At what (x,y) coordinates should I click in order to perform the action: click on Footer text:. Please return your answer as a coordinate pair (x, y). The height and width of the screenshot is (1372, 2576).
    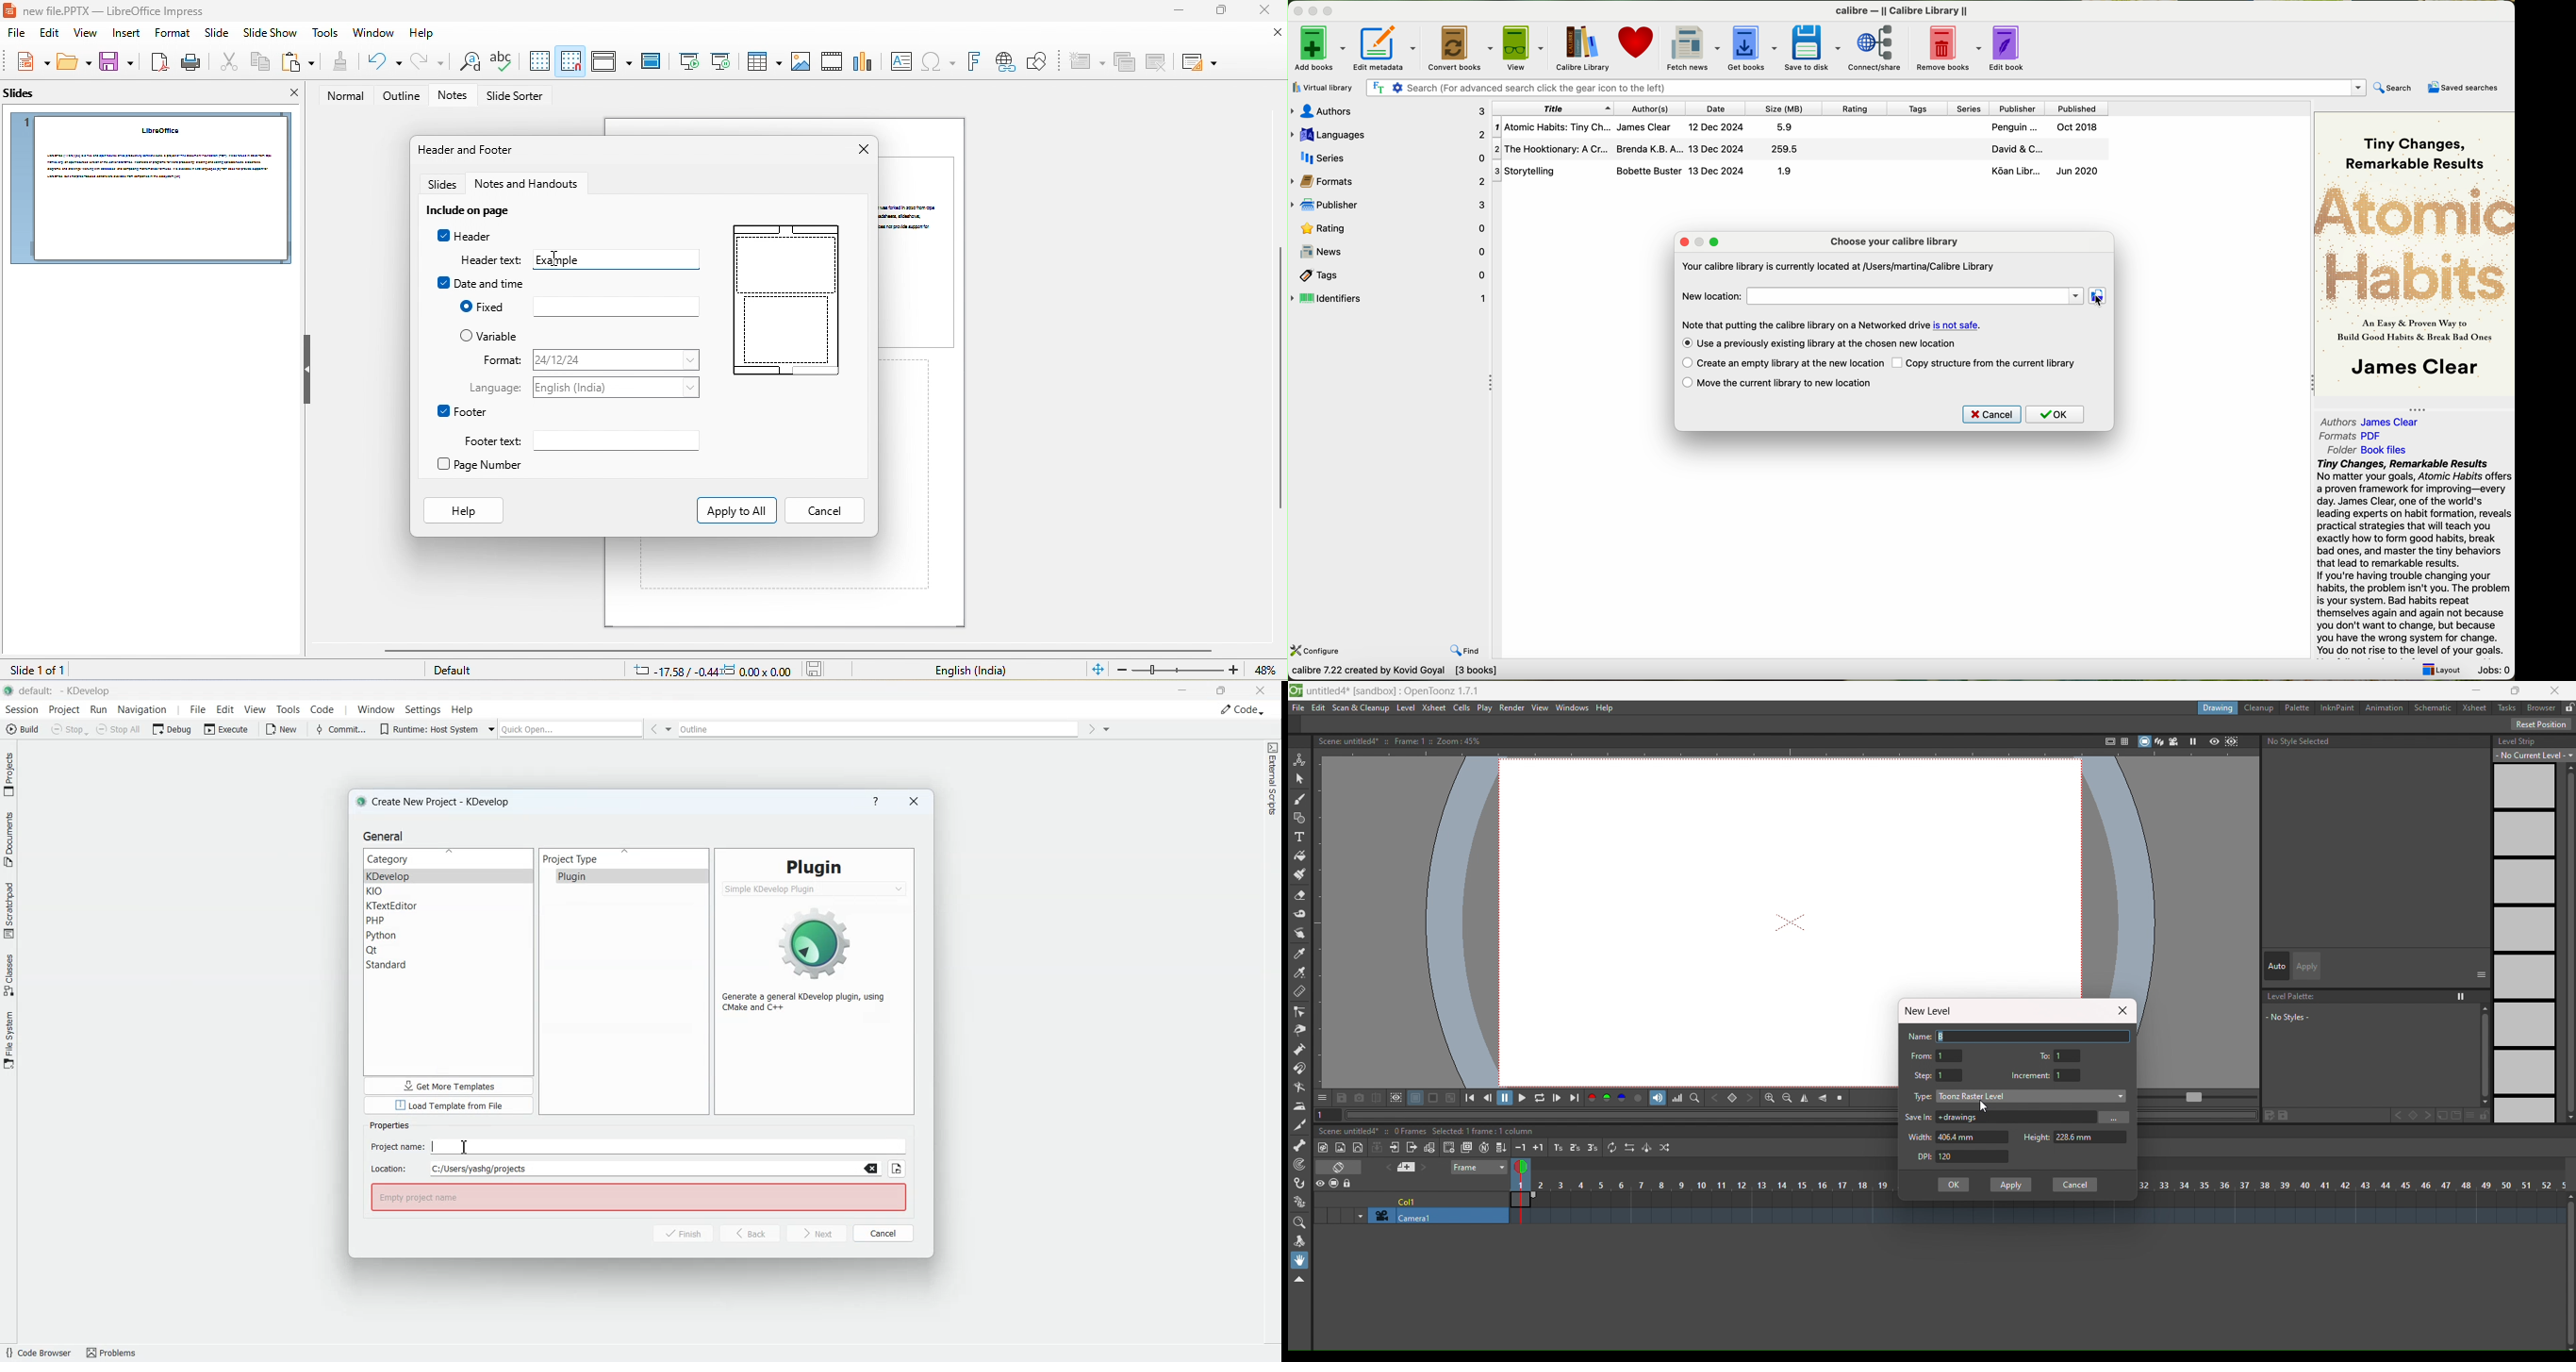
    Looking at the image, I should click on (487, 441).